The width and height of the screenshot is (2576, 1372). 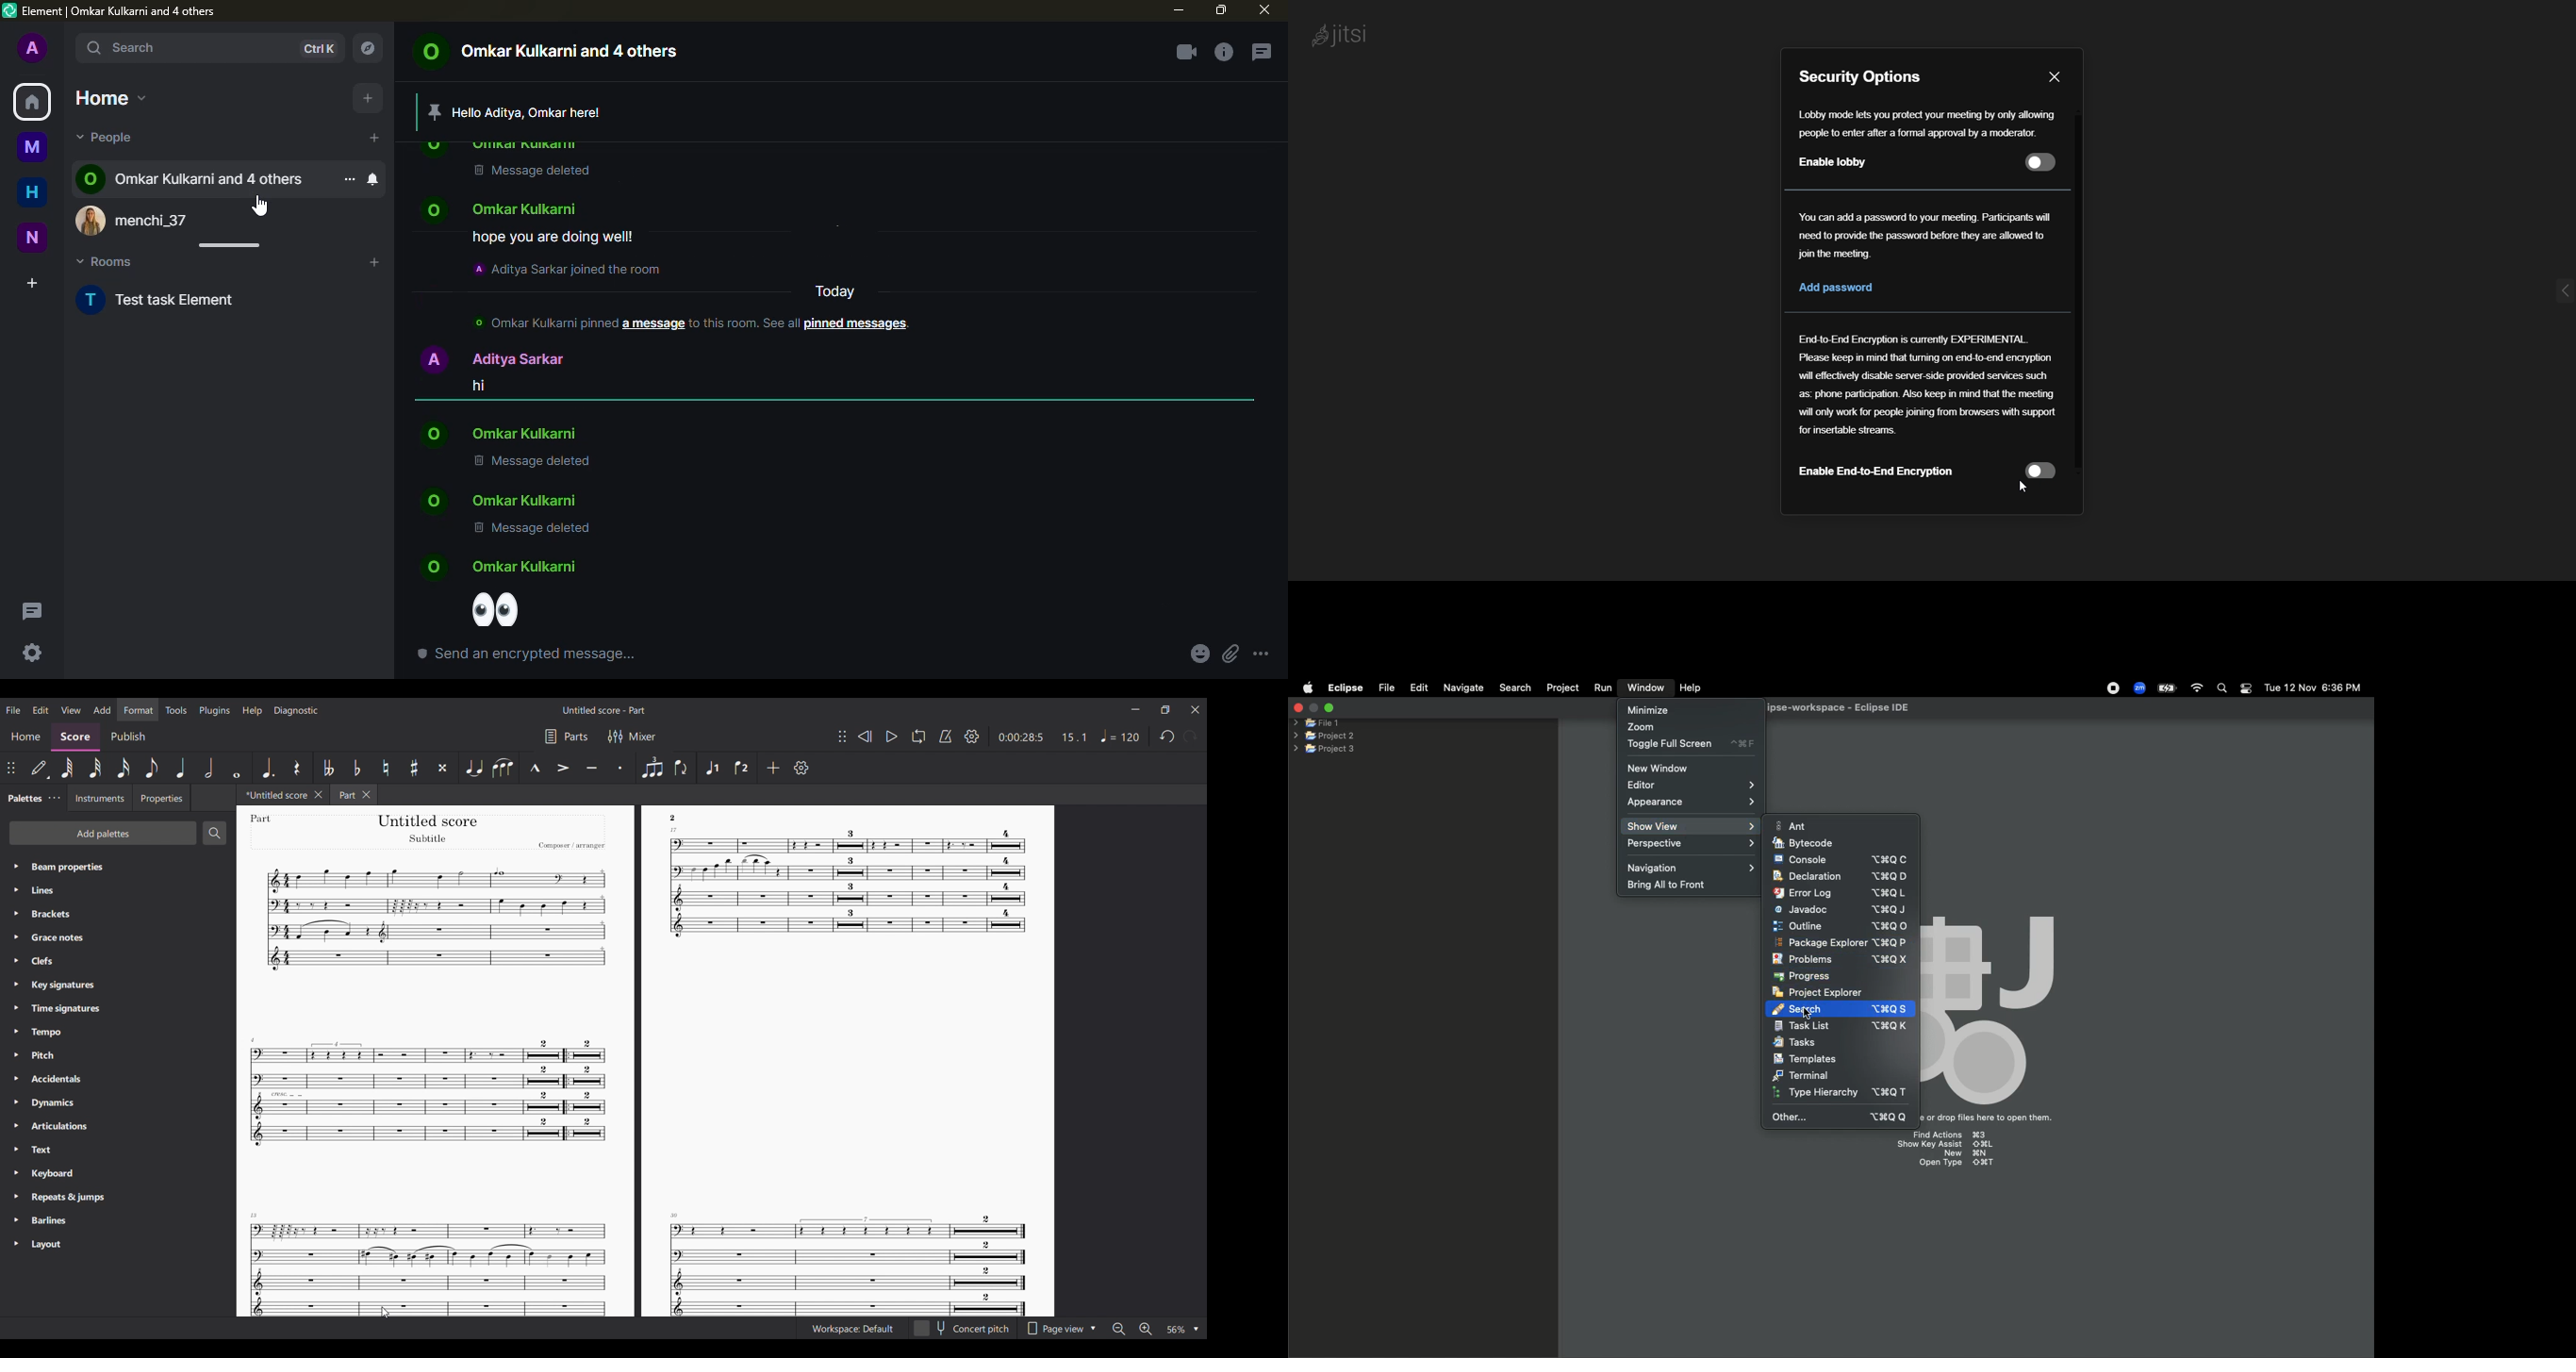 What do you see at coordinates (493, 358) in the screenshot?
I see `aditya sarkar` at bounding box center [493, 358].